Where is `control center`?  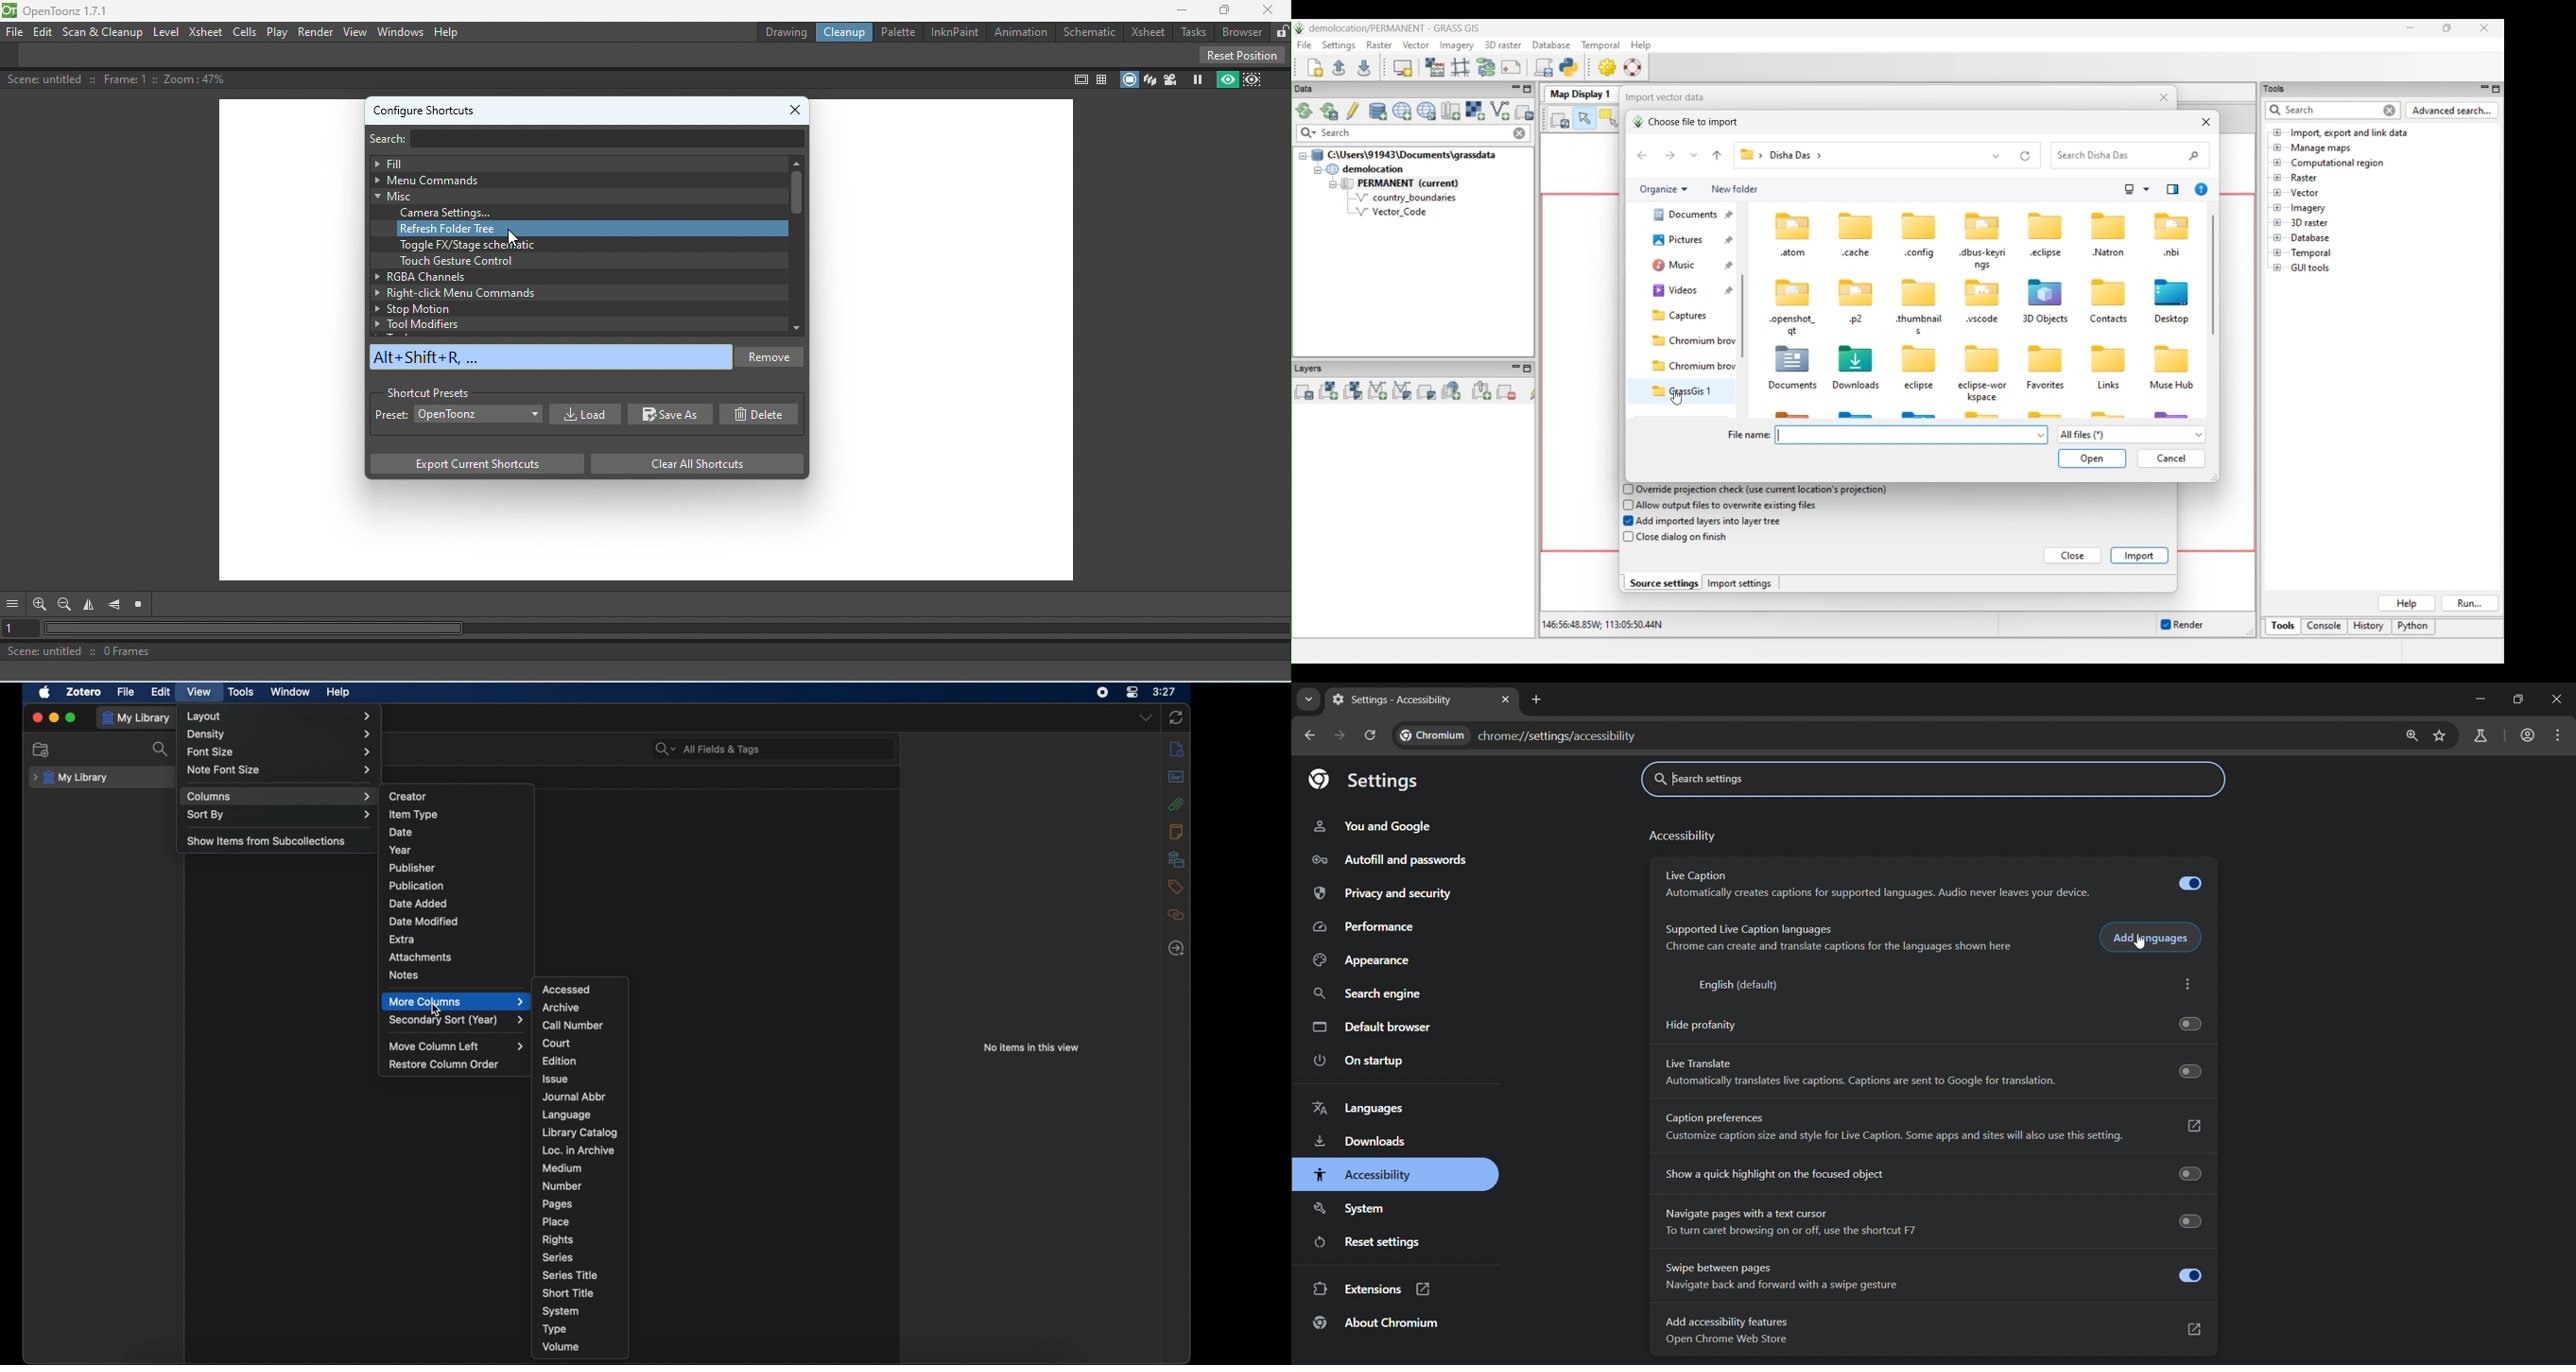 control center is located at coordinates (1132, 692).